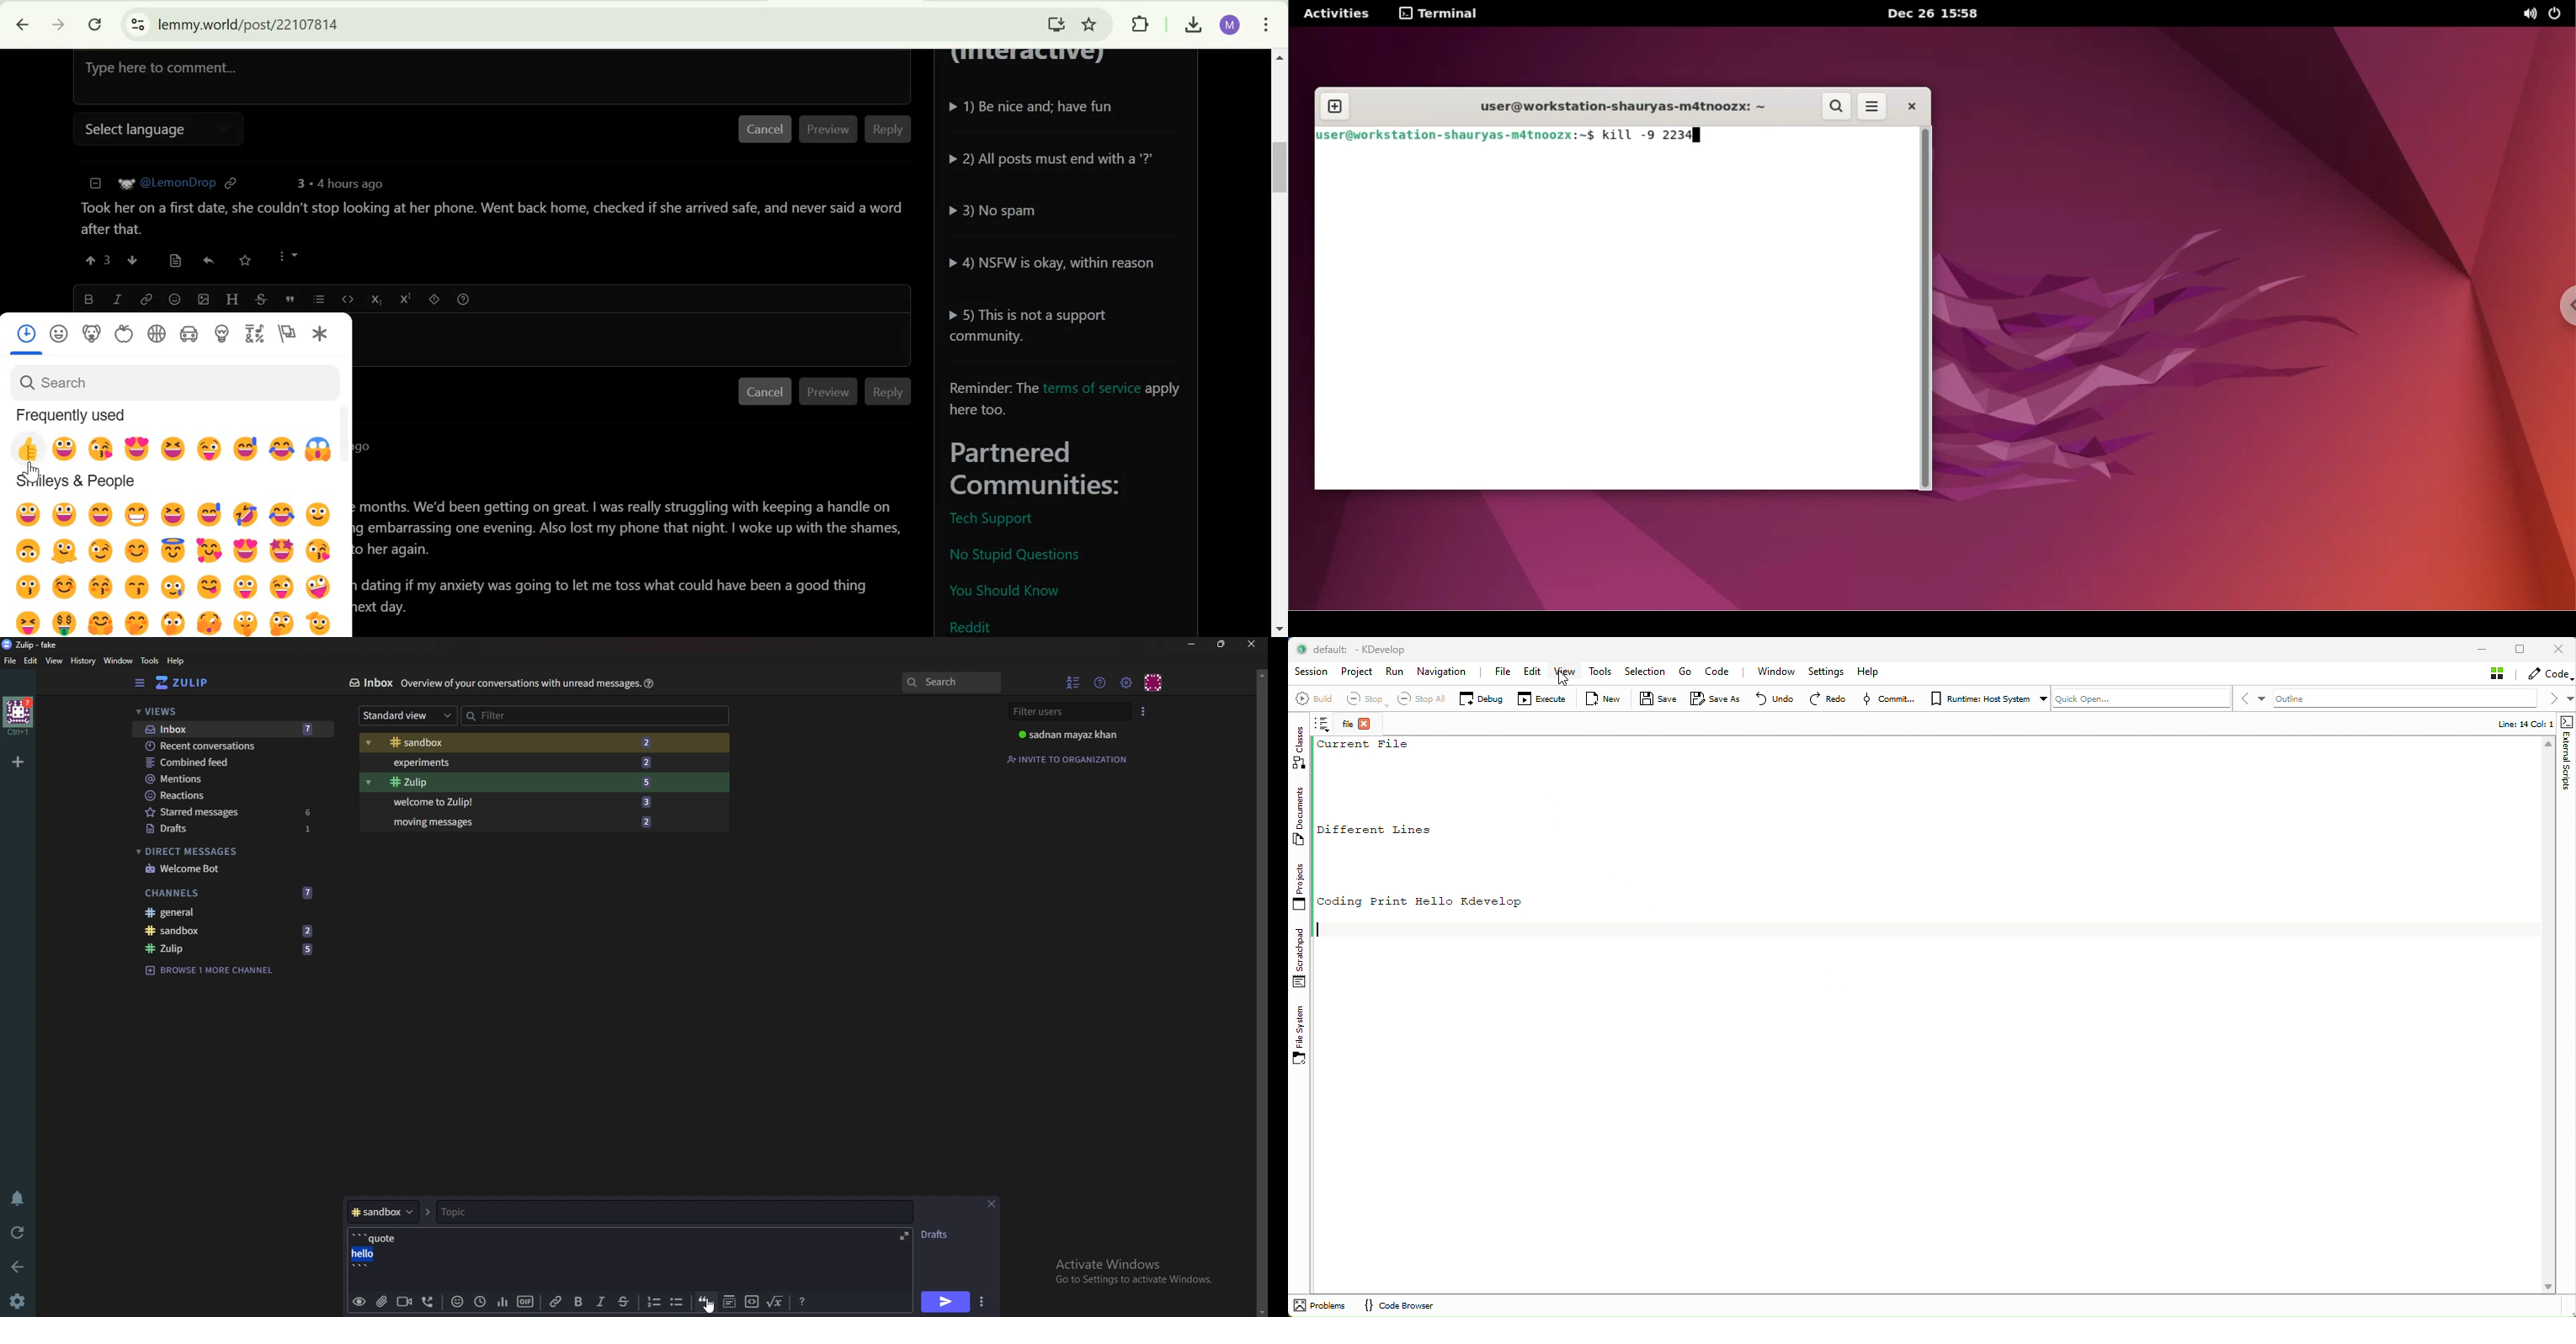 The width and height of the screenshot is (2576, 1344). Describe the element at coordinates (427, 1300) in the screenshot. I see `Voice call` at that location.